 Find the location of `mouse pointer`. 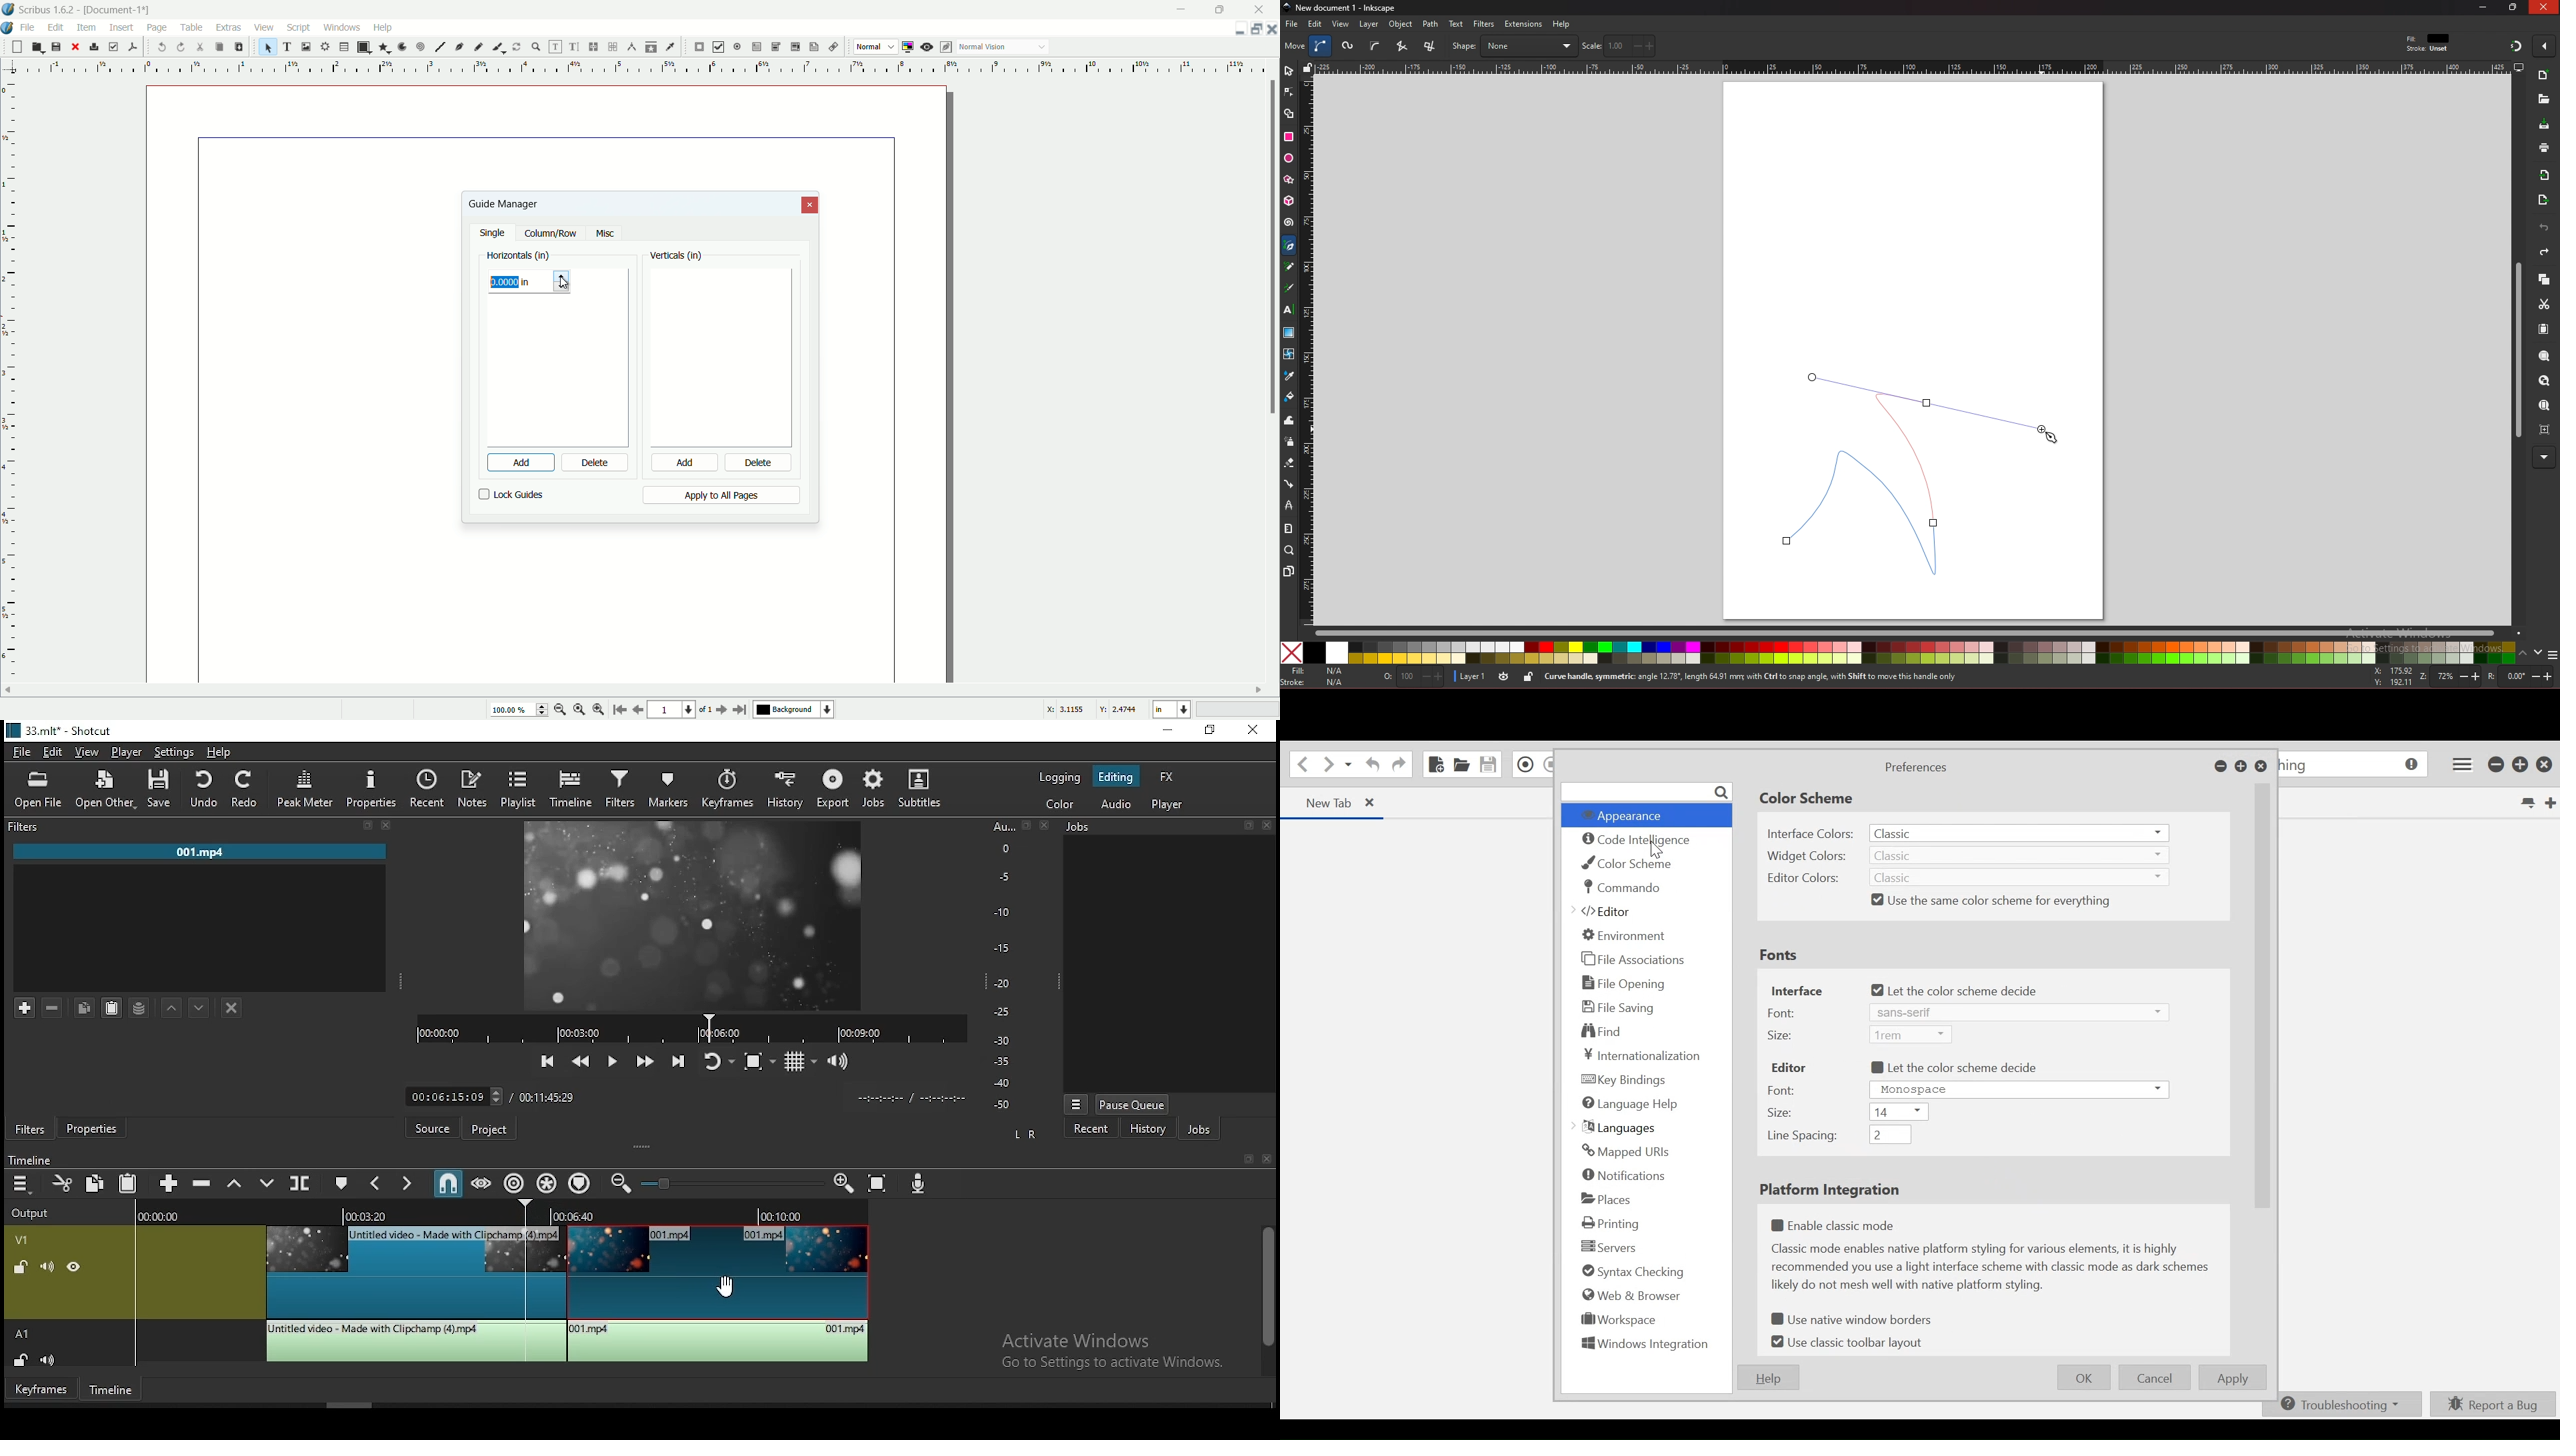

mouse pointer is located at coordinates (726, 1284).